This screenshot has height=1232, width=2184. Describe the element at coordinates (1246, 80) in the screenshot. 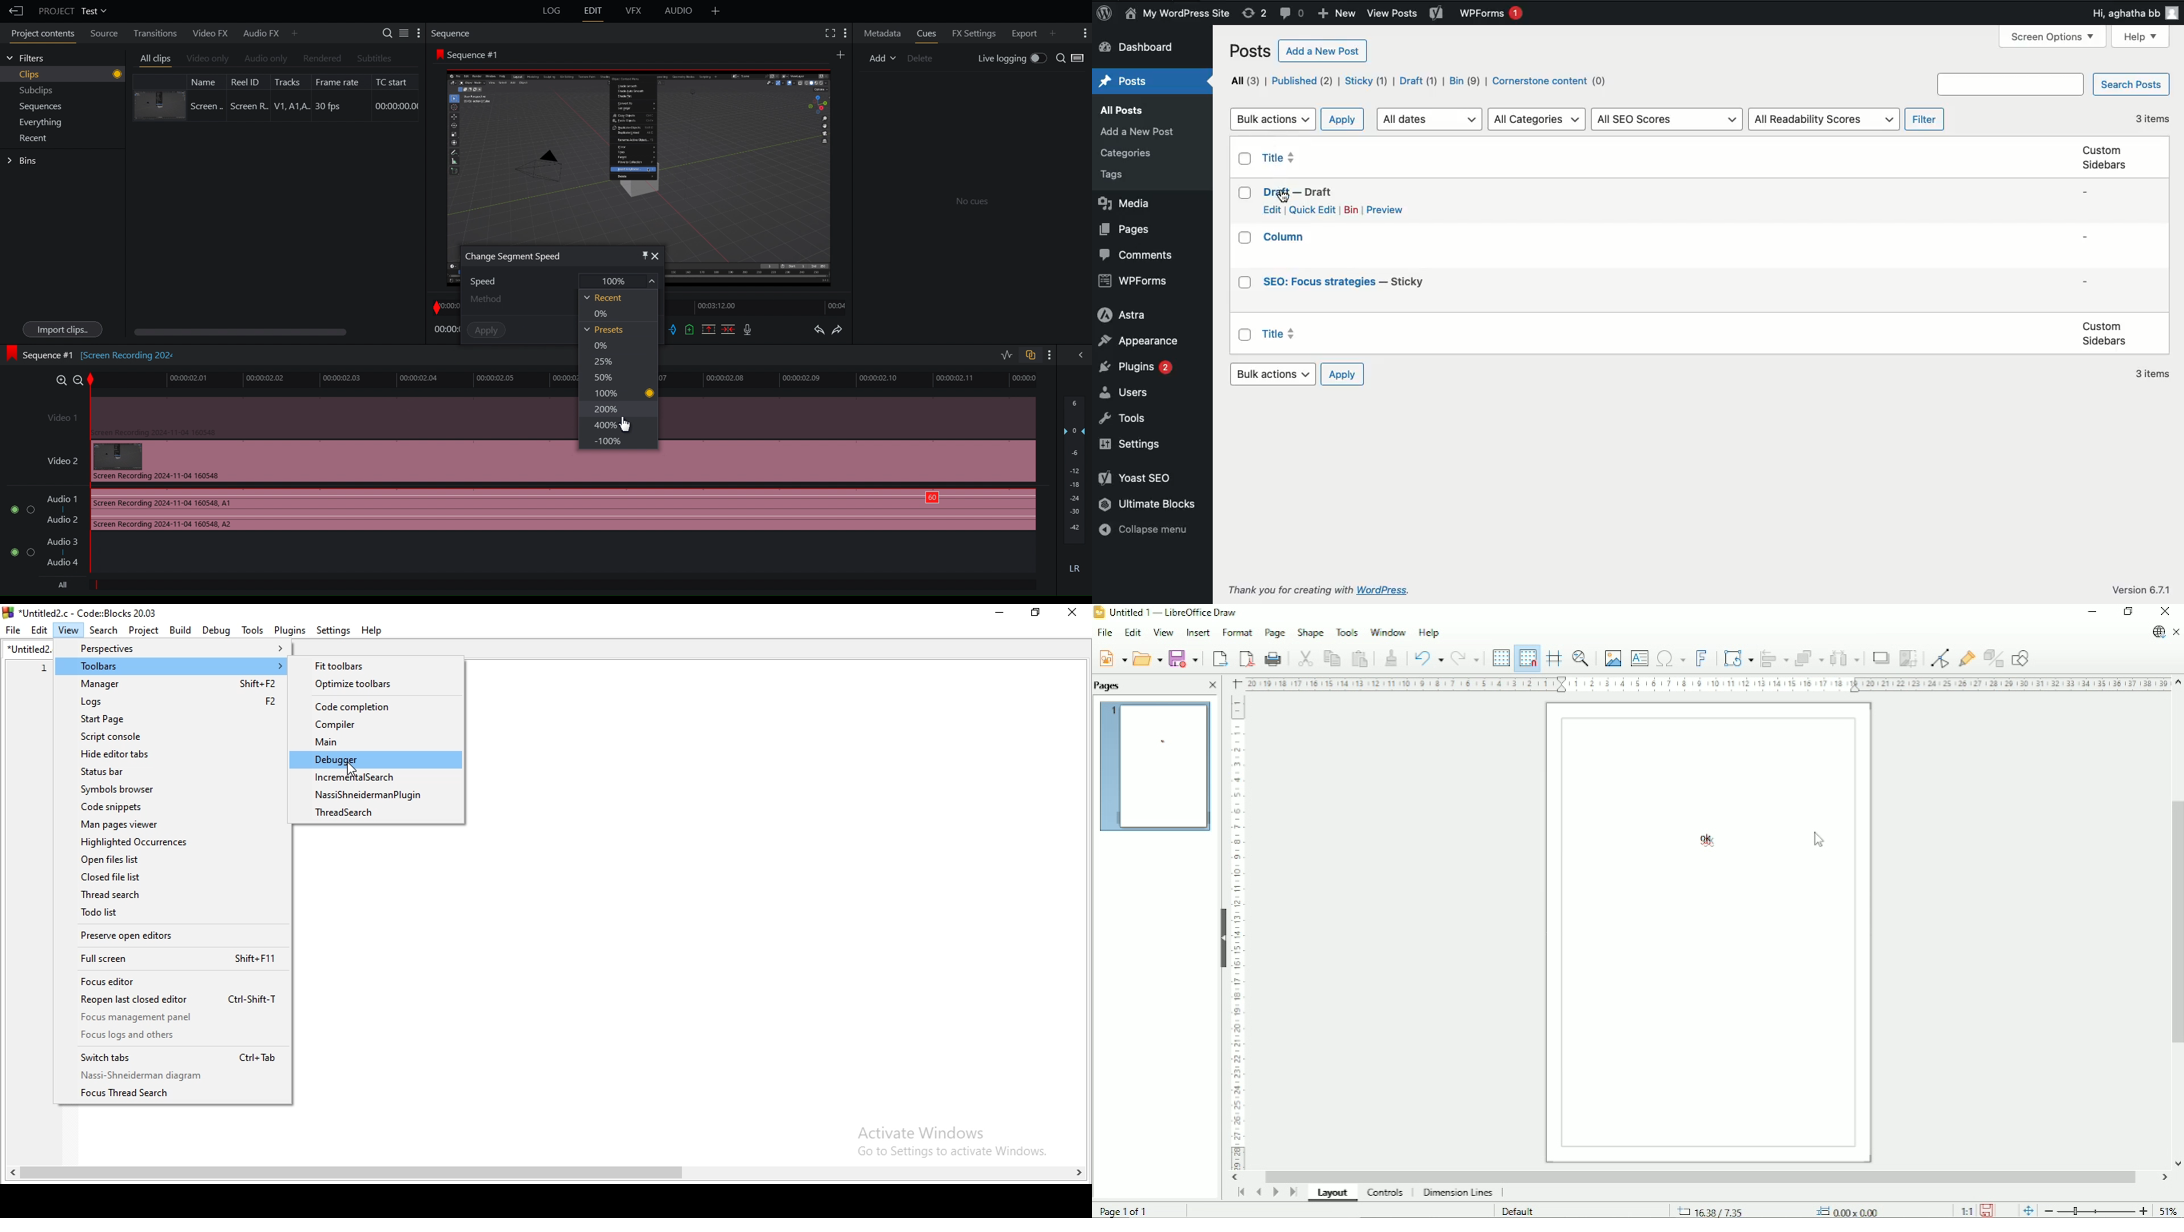

I see `All` at that location.